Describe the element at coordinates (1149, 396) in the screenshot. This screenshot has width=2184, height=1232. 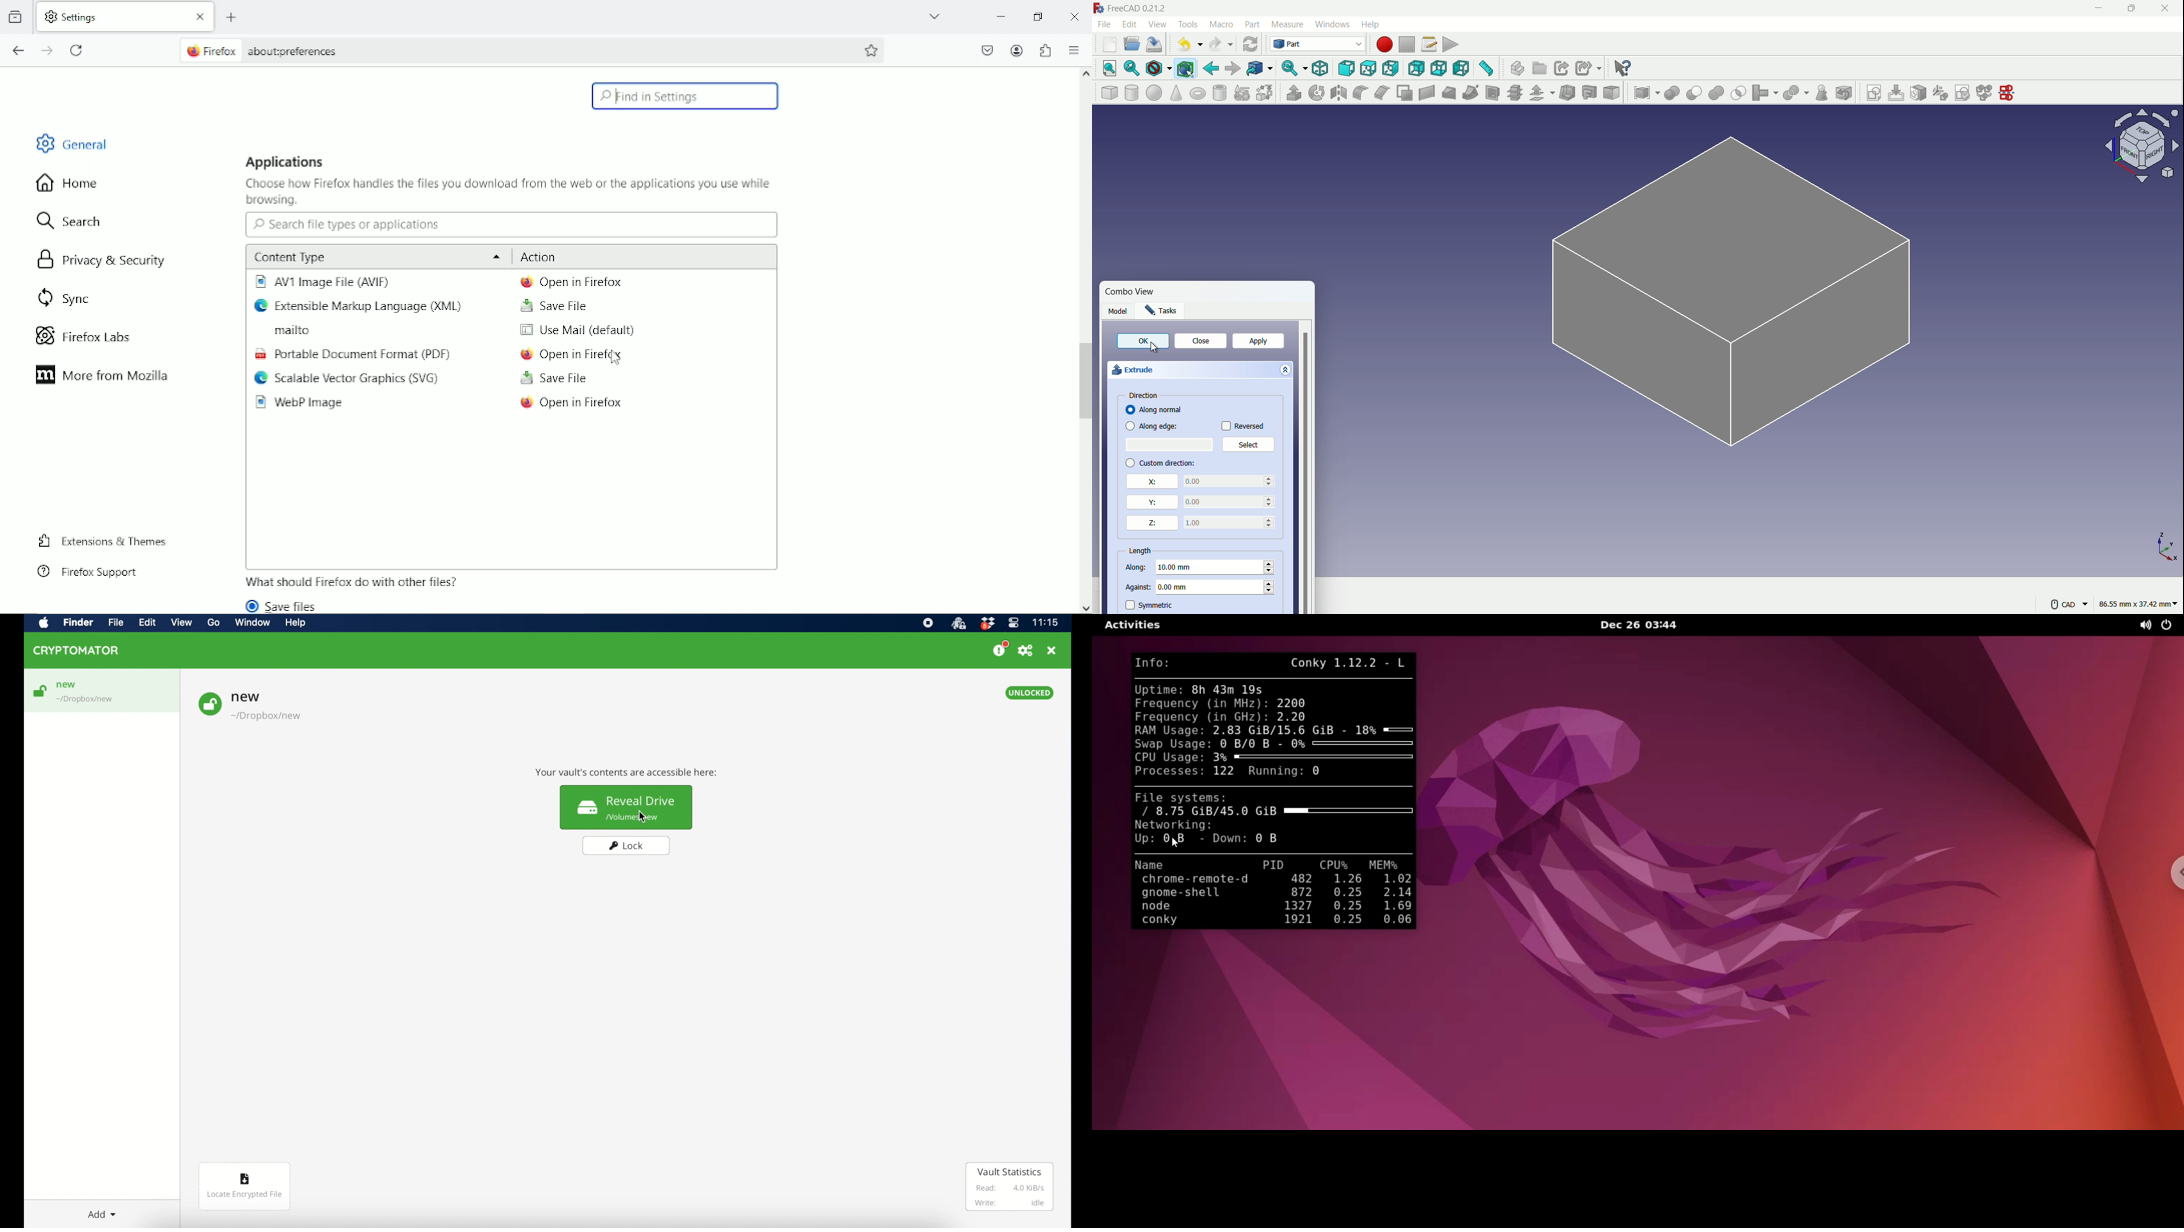
I see `direction properties` at that location.